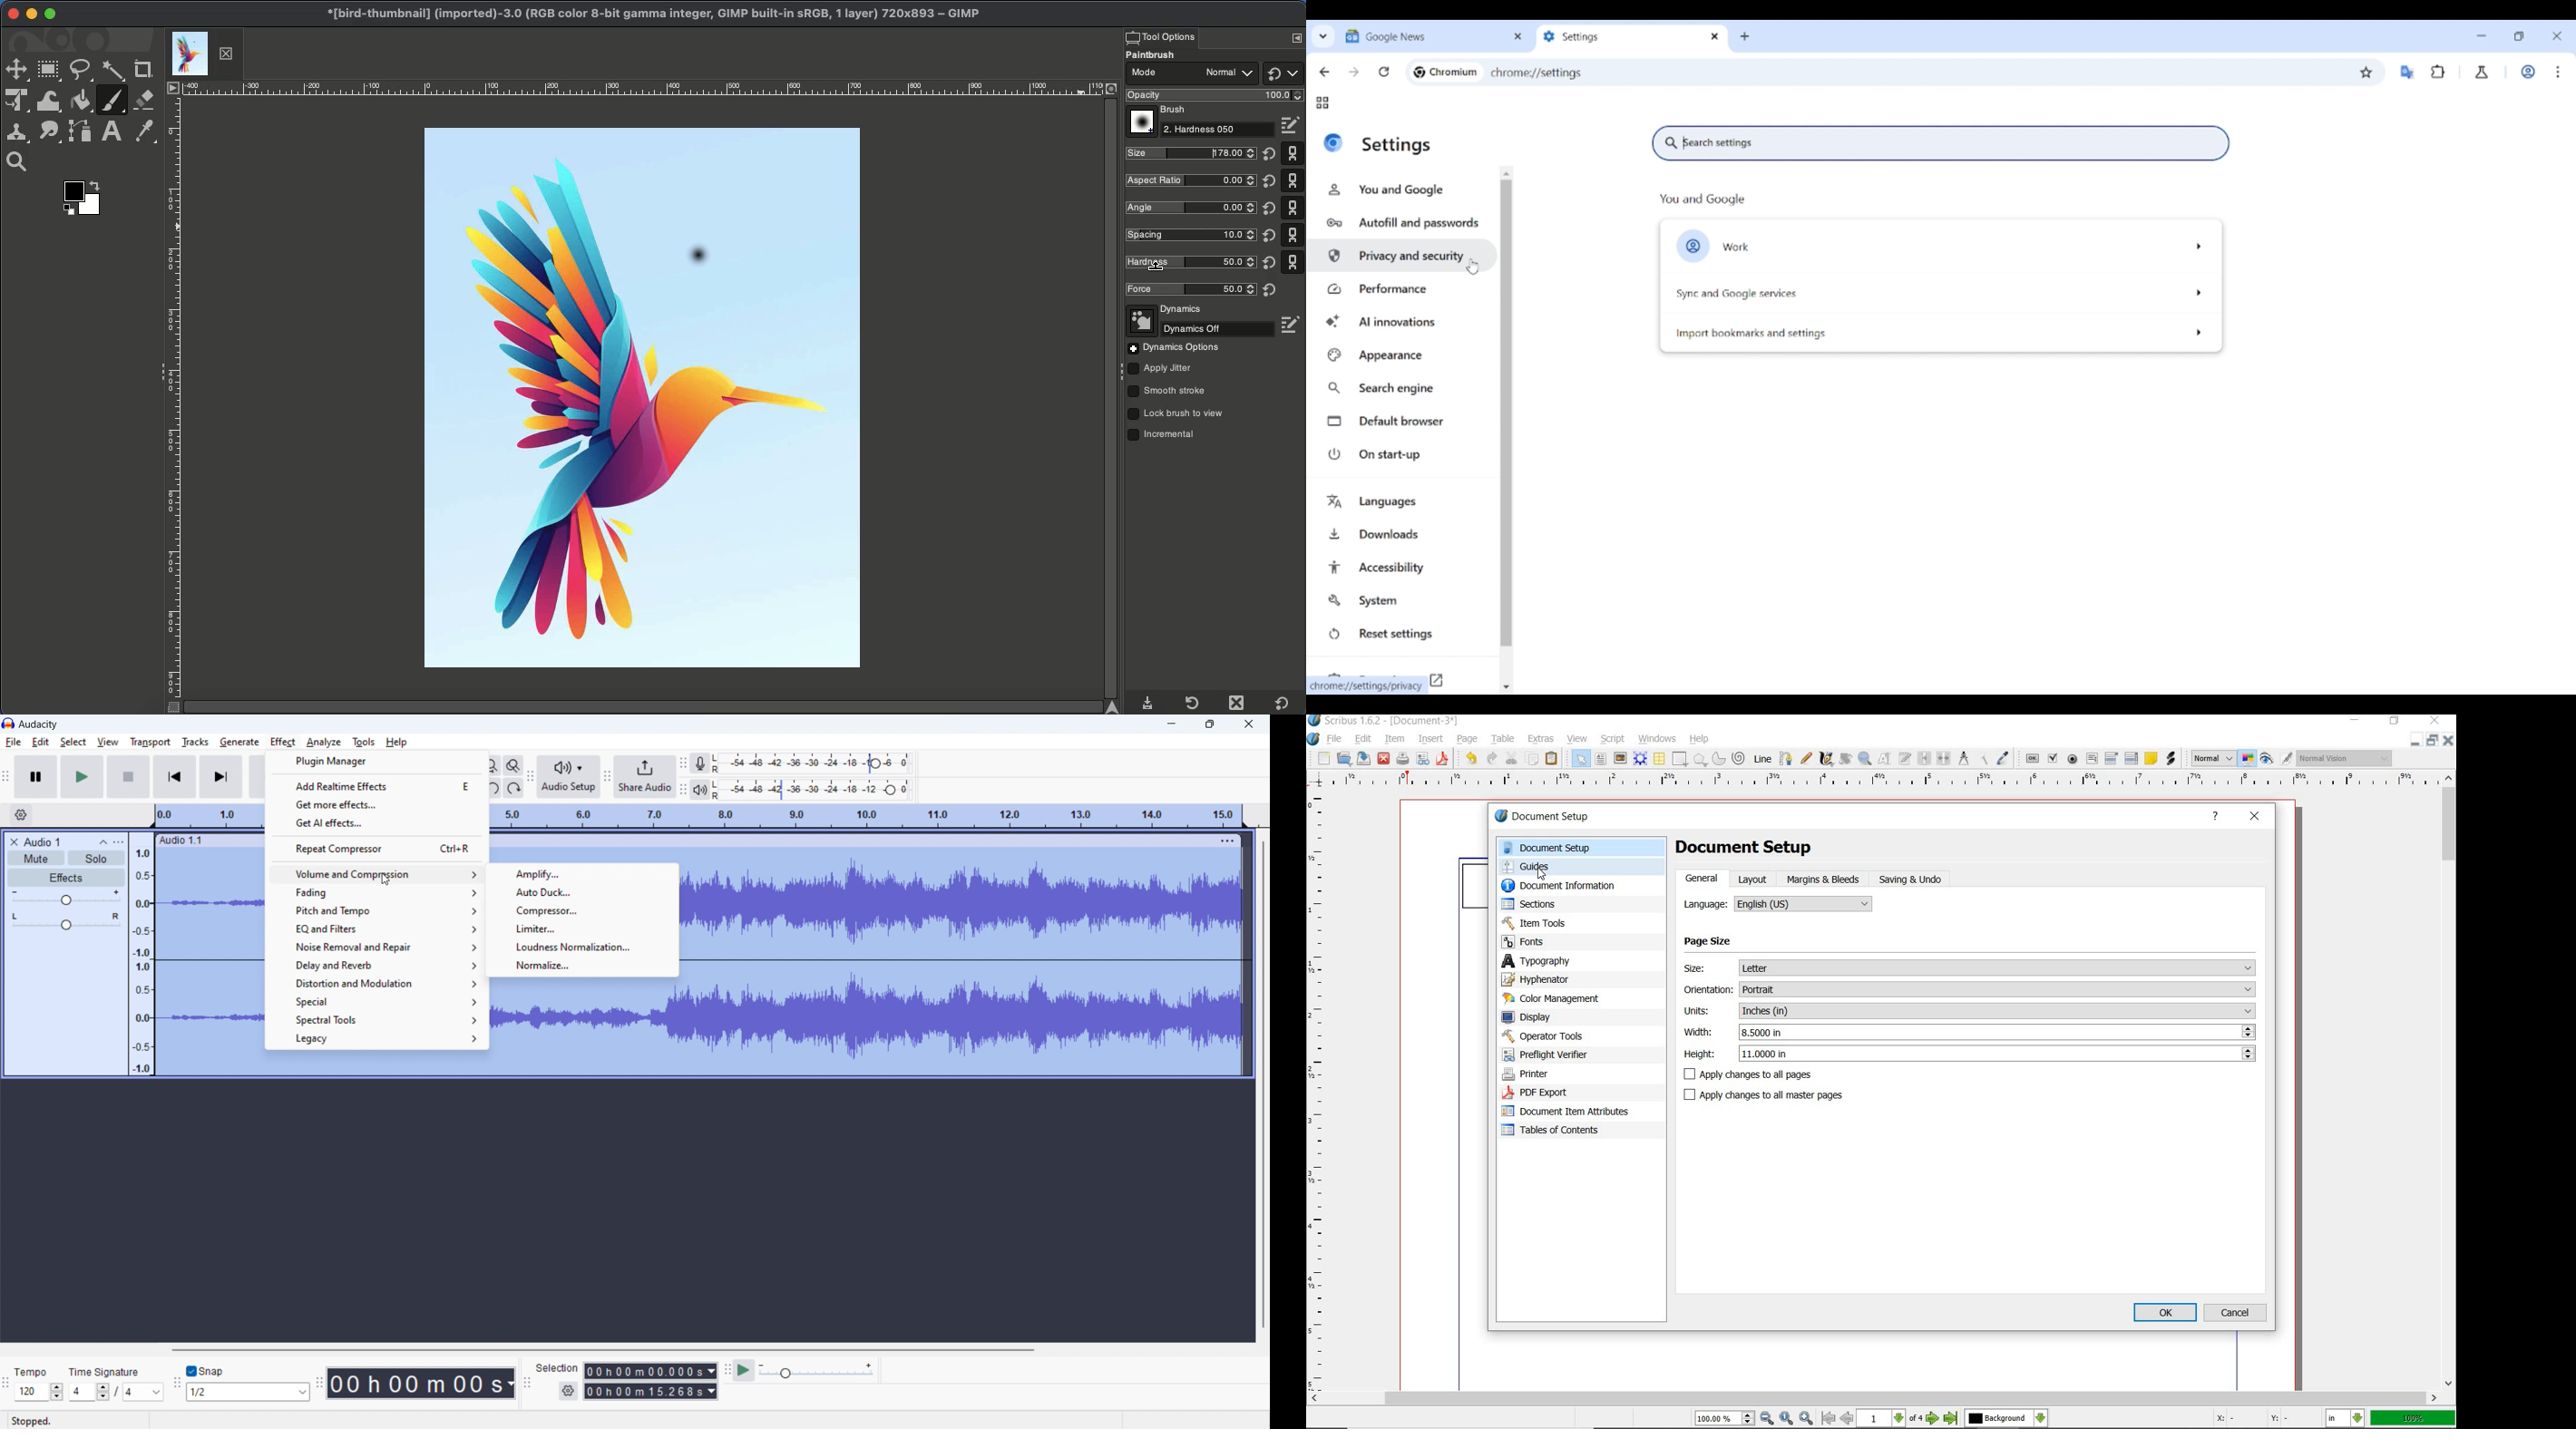 This screenshot has width=2576, height=1456. I want to click on open, so click(1344, 758).